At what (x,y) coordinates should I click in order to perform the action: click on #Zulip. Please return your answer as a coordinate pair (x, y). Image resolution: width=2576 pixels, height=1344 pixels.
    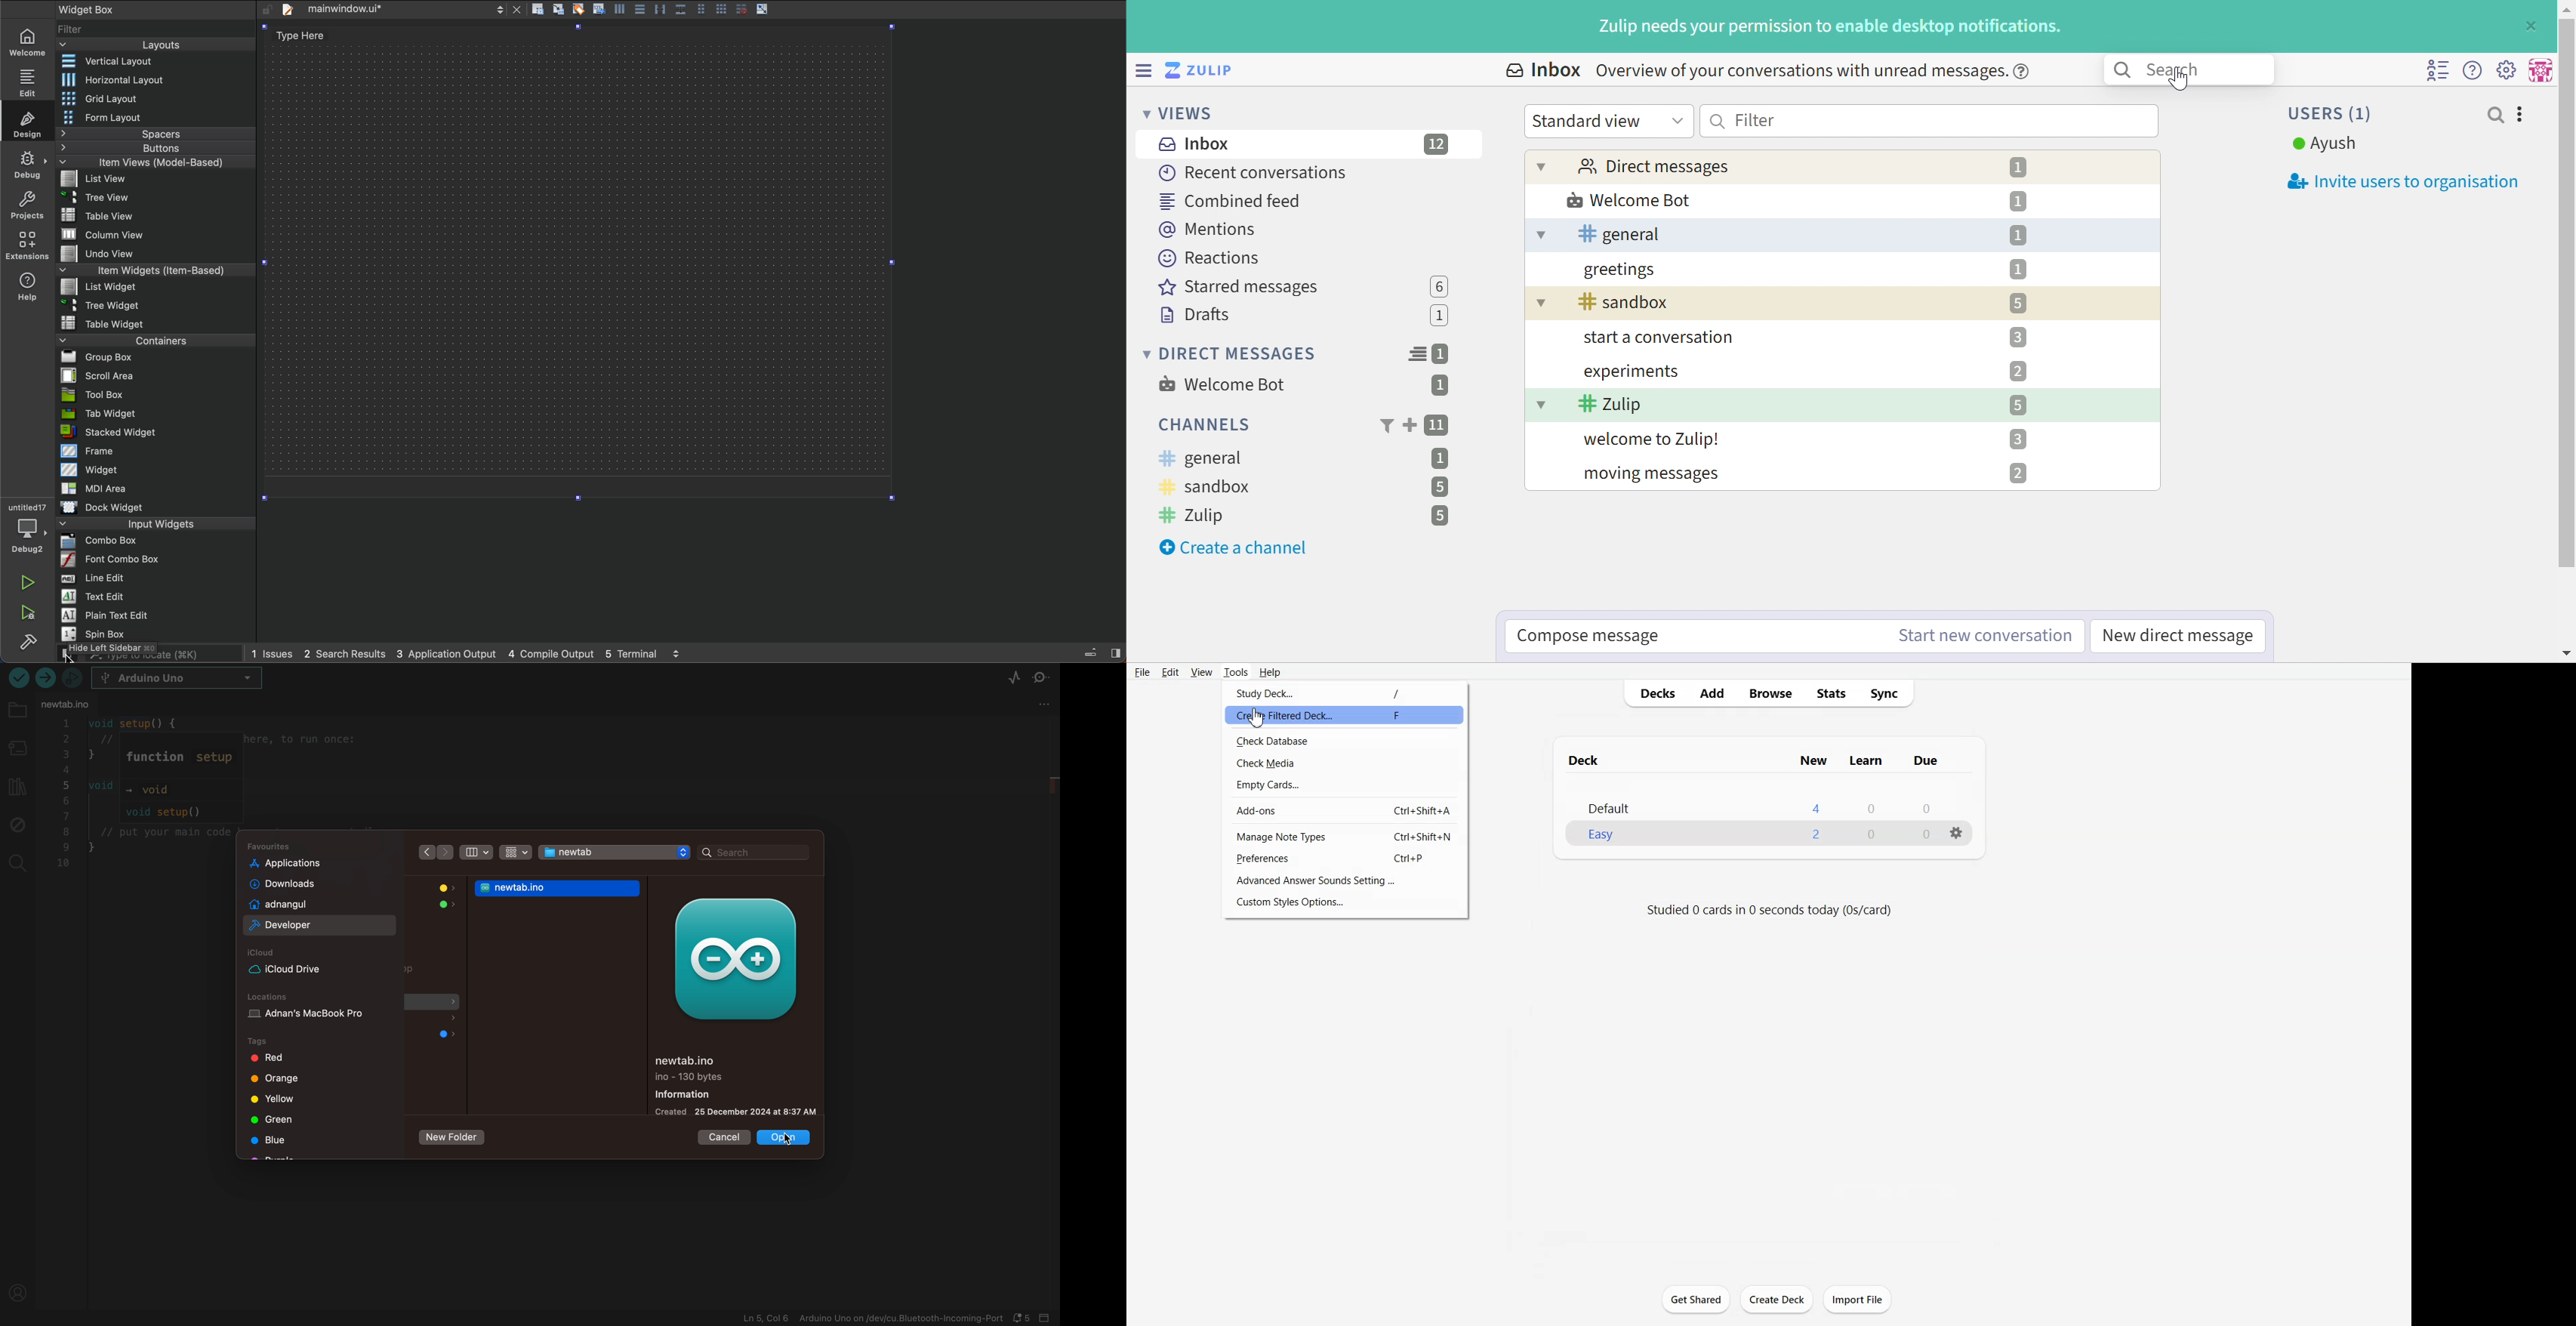
    Looking at the image, I should click on (1610, 404).